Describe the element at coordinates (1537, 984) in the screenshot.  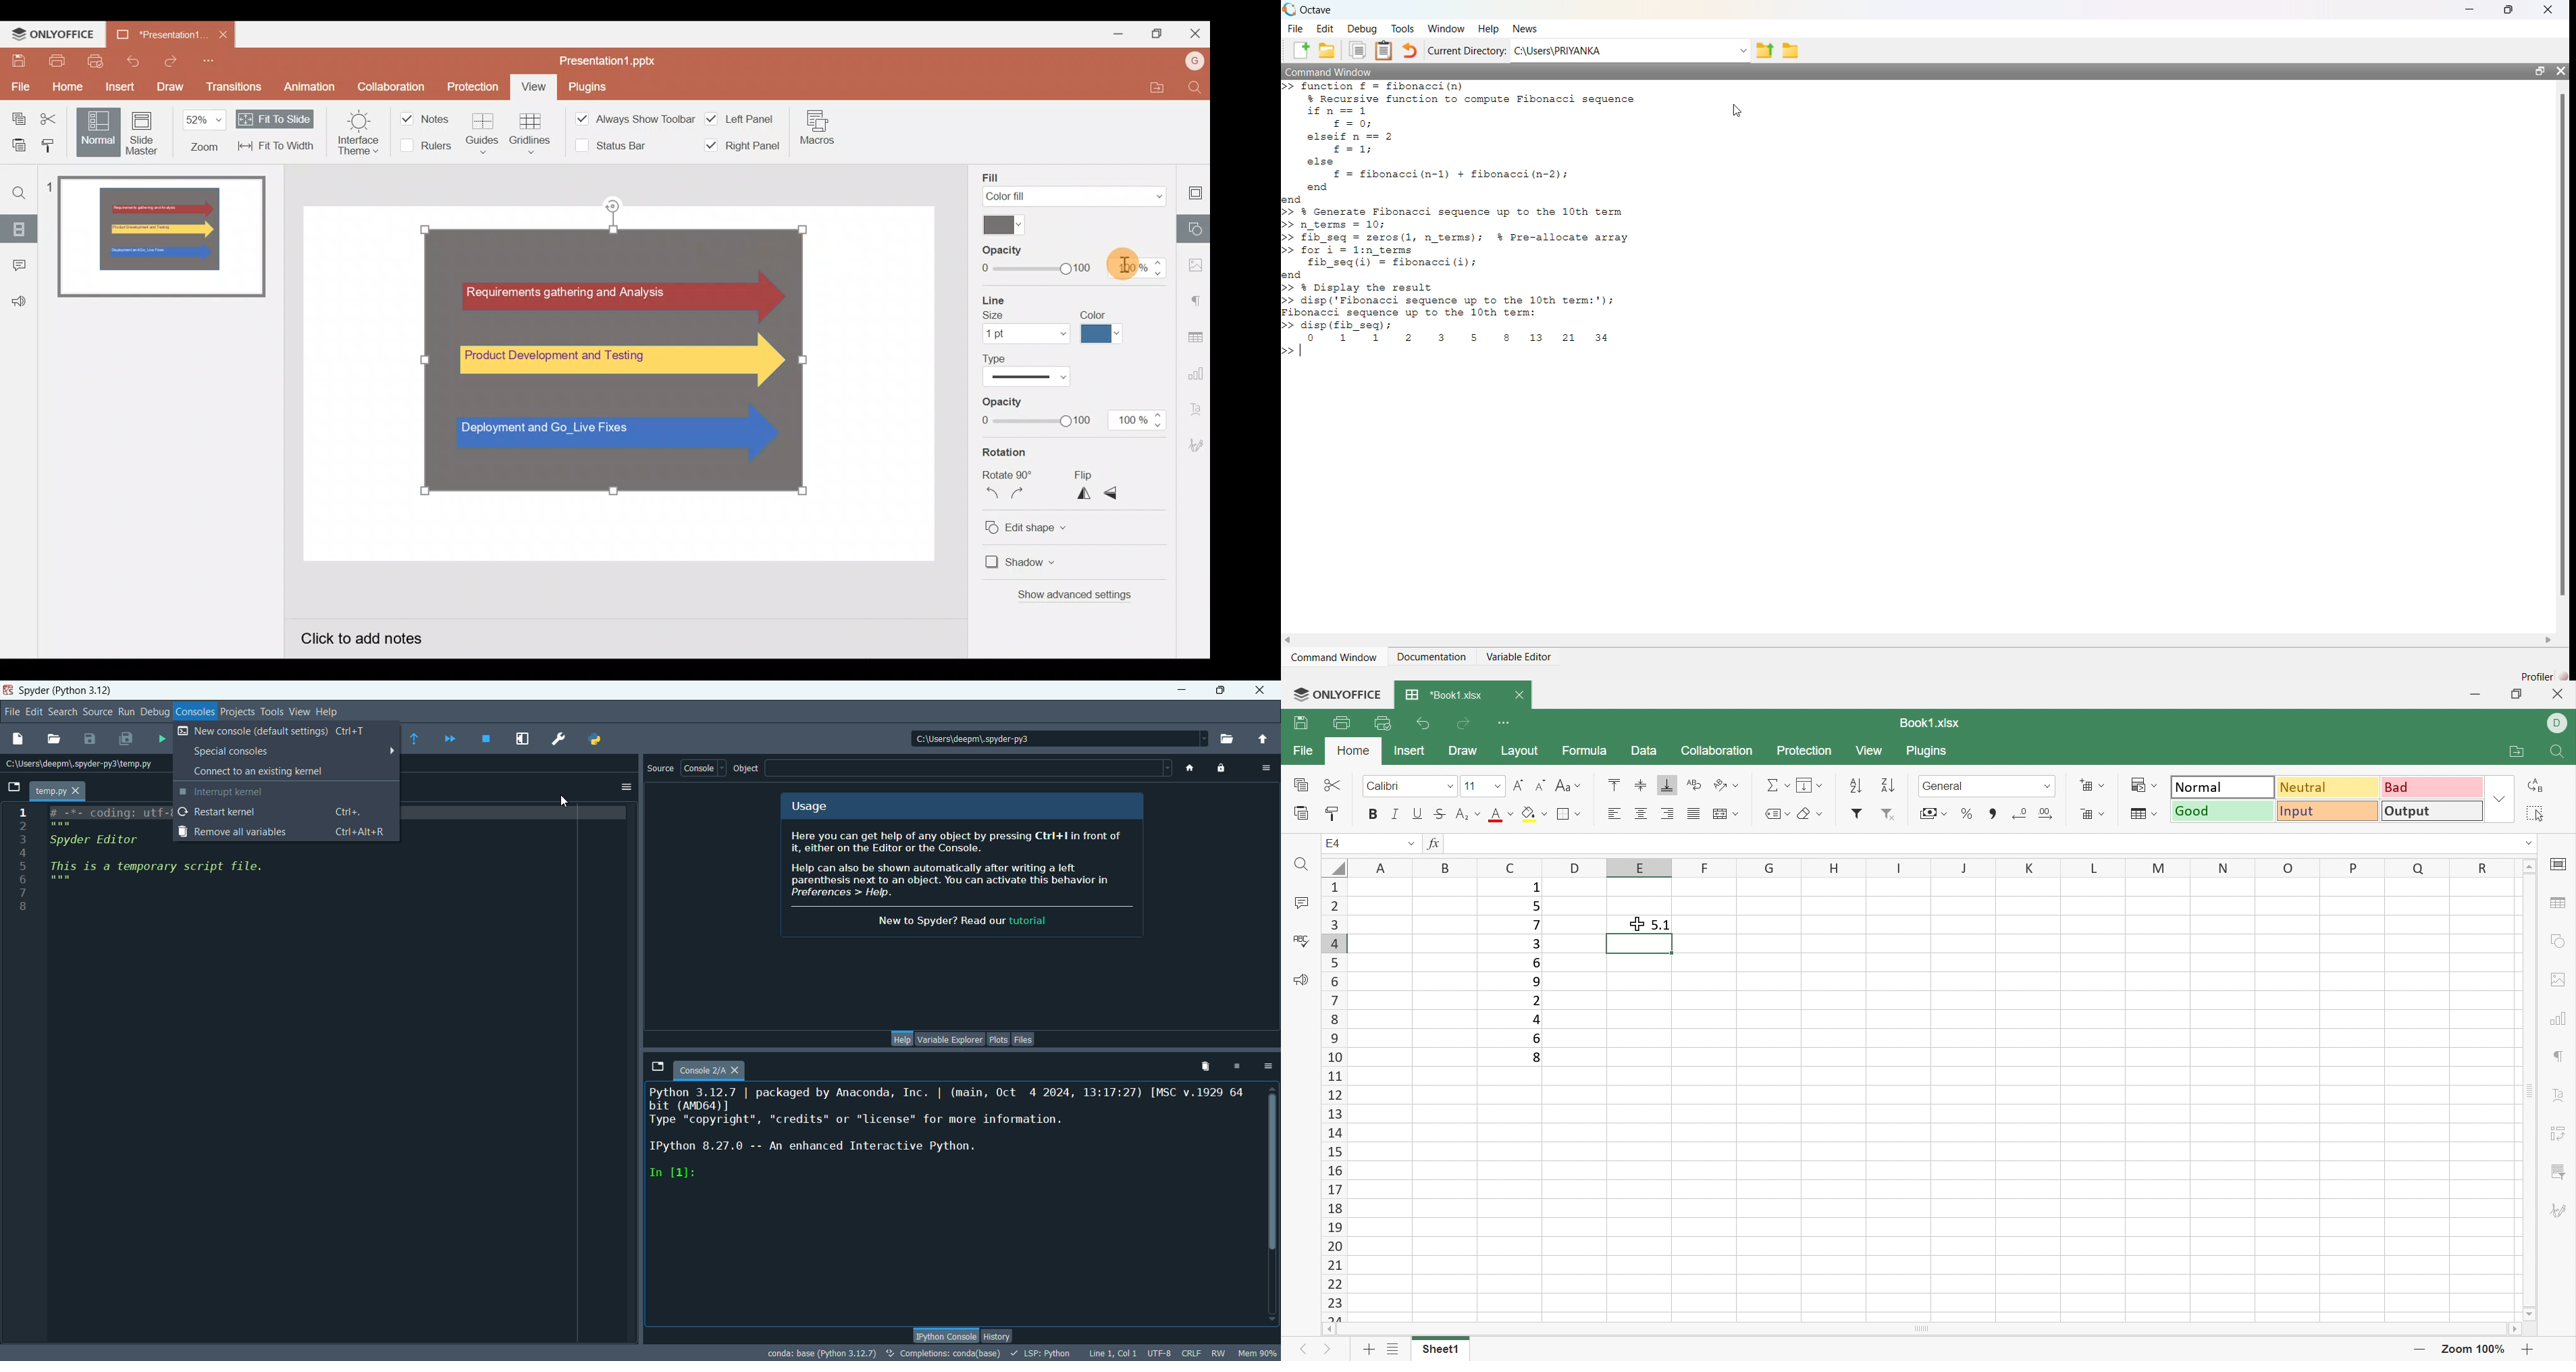
I see `9` at that location.